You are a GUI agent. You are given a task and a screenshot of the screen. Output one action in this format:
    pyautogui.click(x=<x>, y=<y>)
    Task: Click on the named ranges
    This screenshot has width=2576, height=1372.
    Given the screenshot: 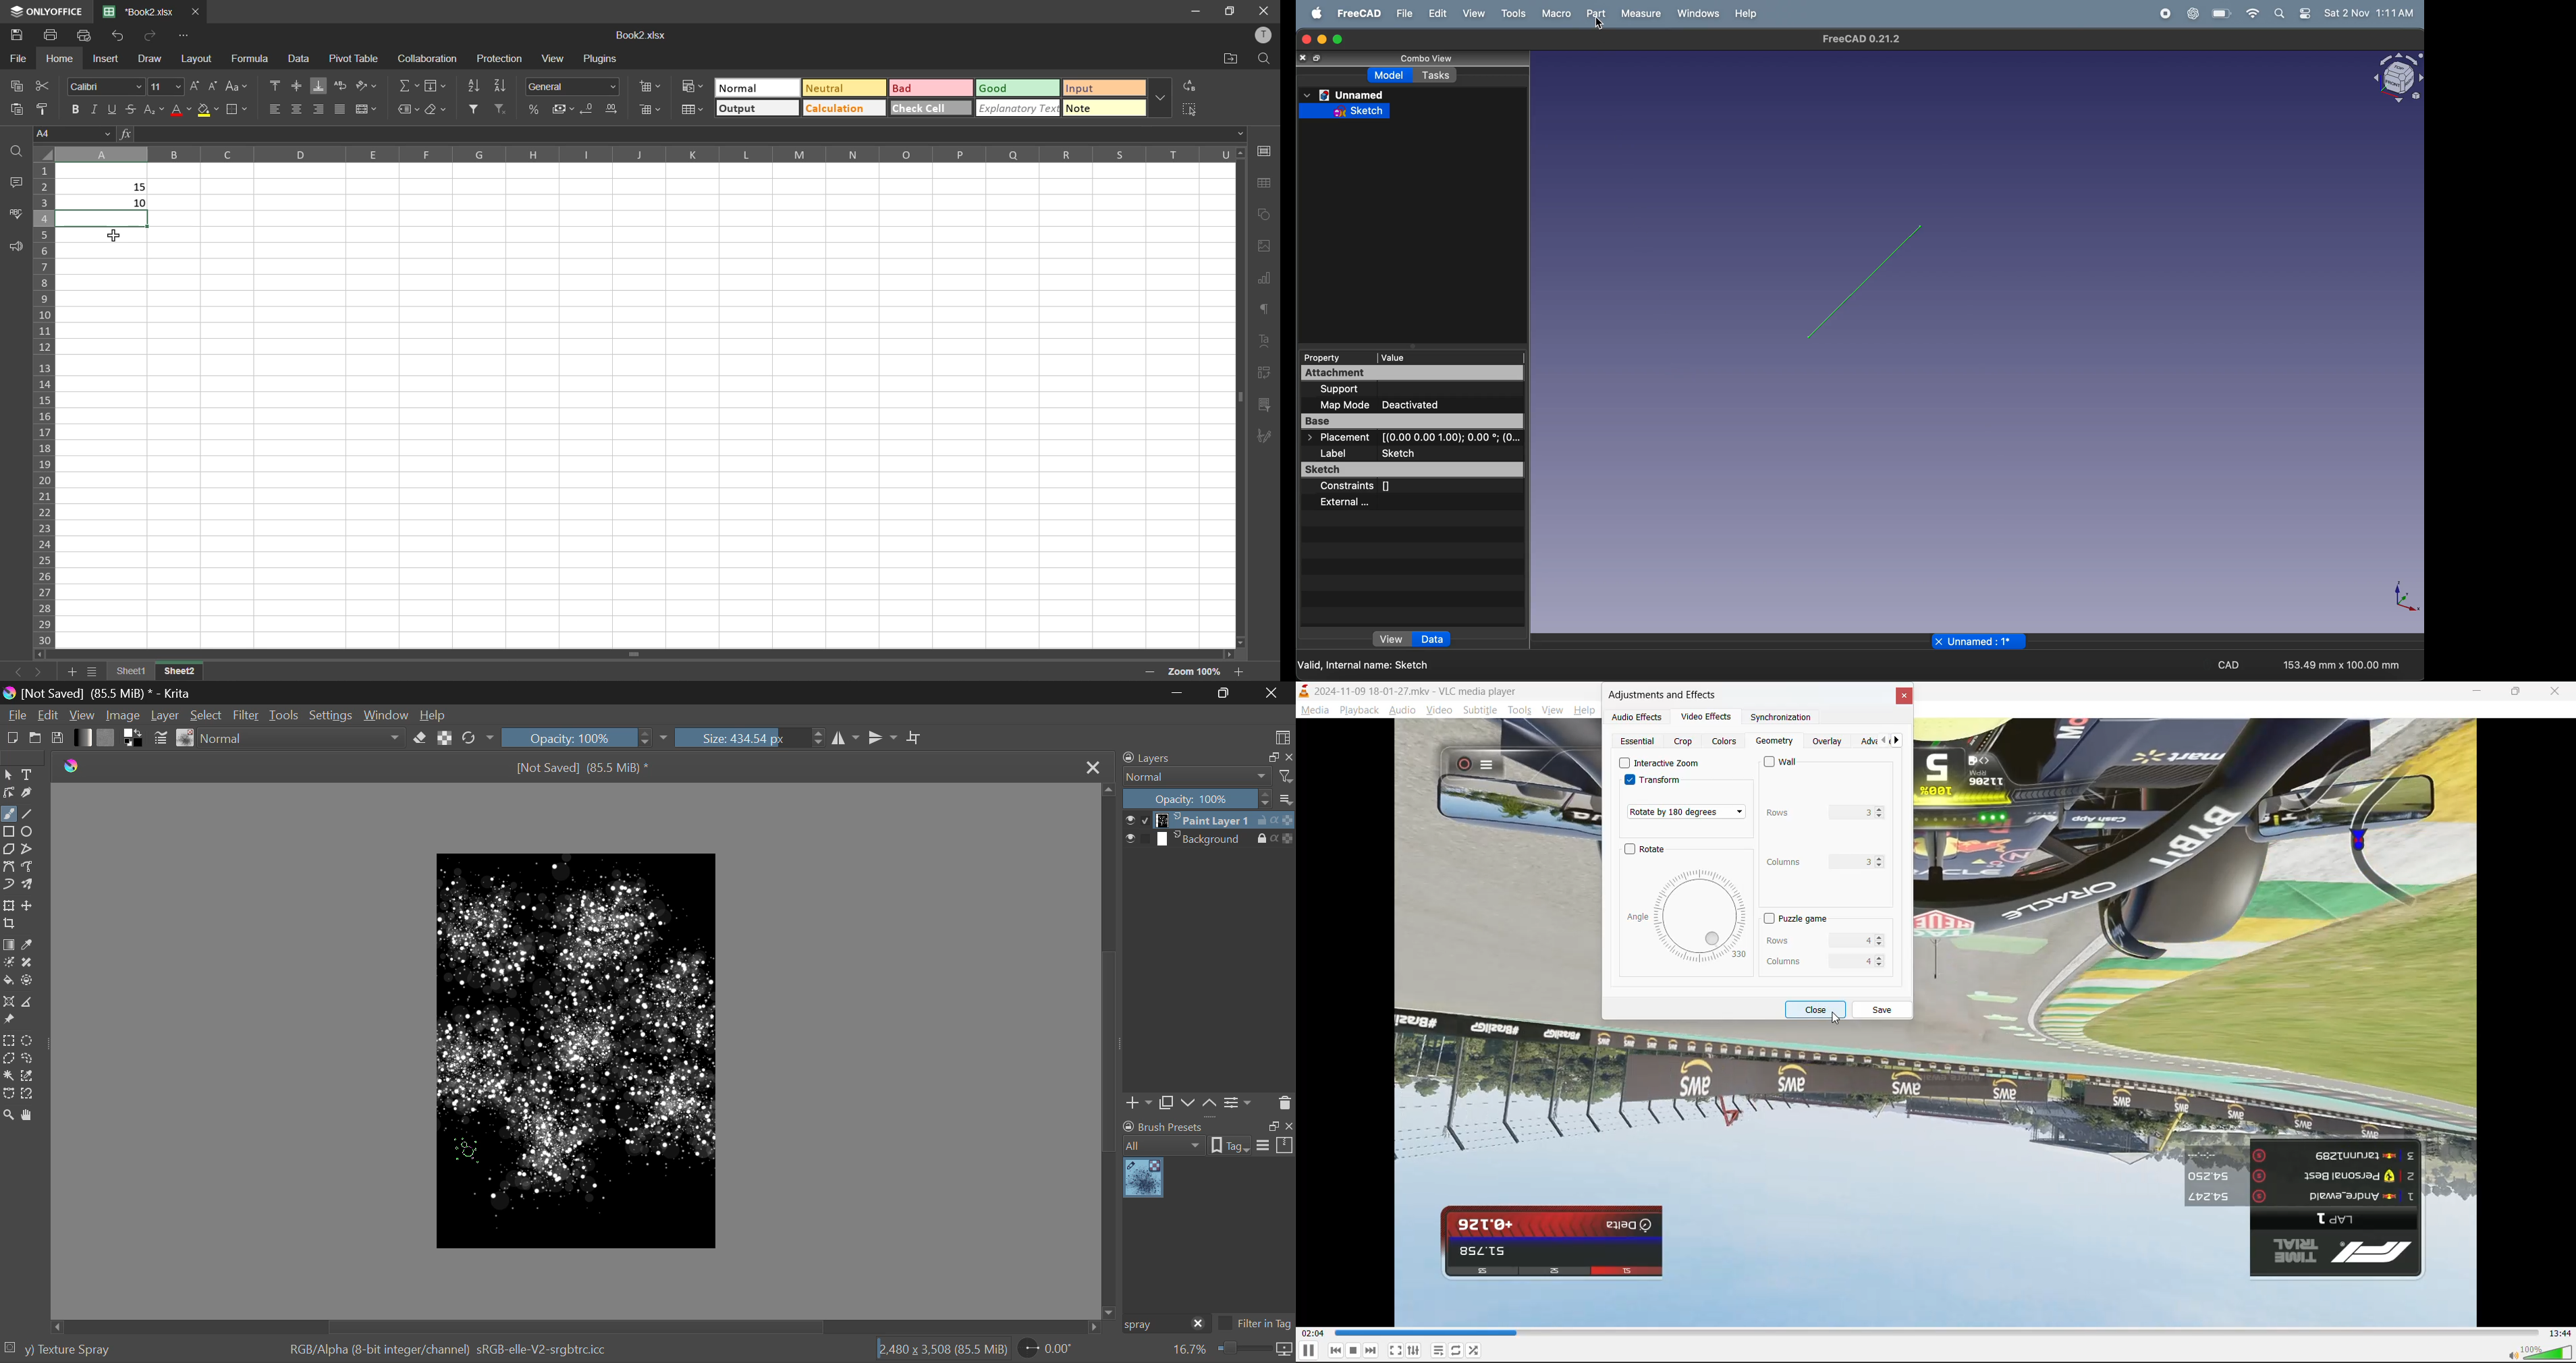 What is the action you would take?
    pyautogui.click(x=410, y=109)
    